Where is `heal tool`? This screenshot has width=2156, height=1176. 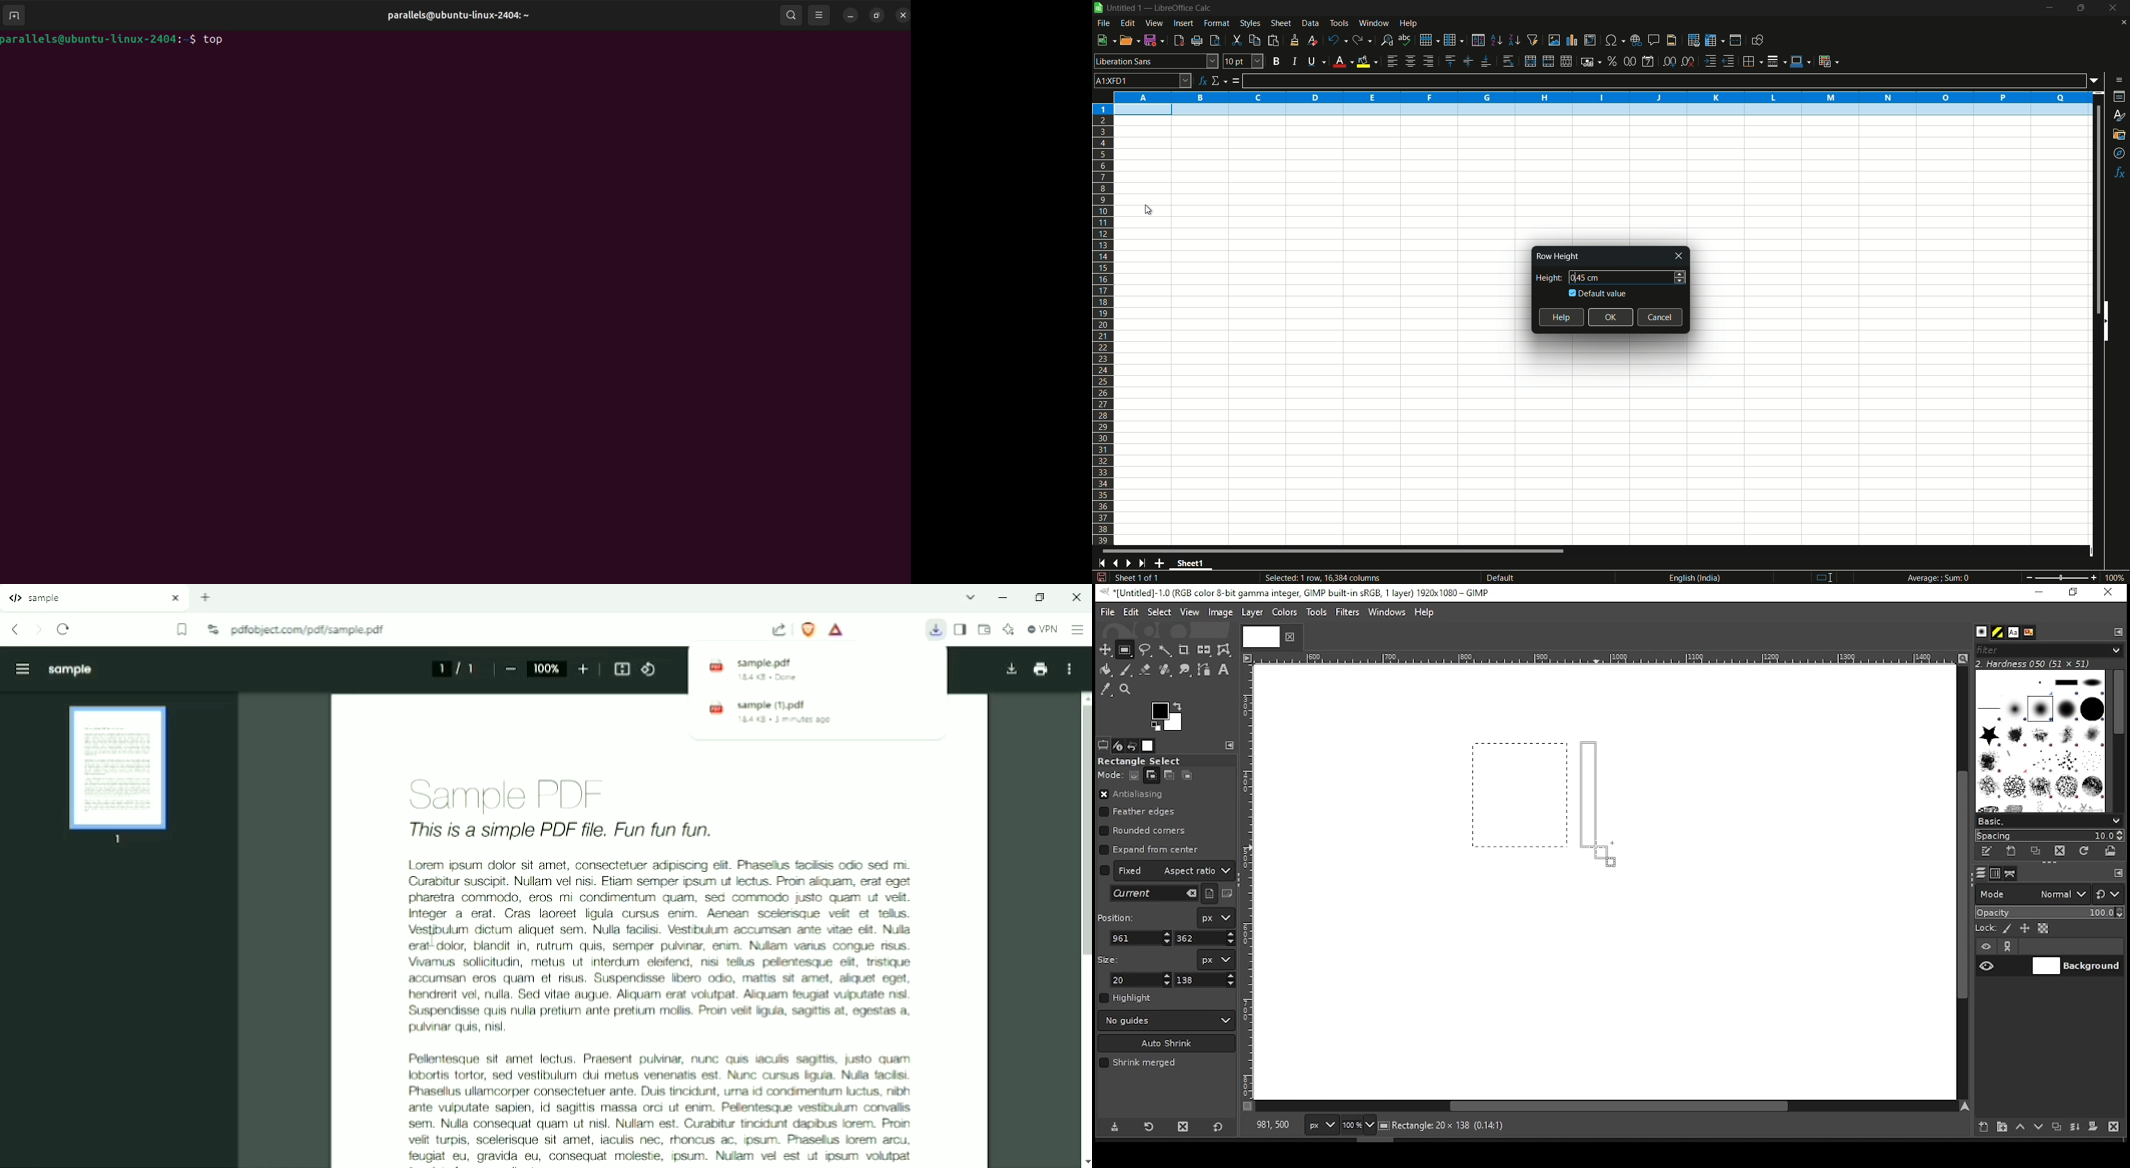 heal tool is located at coordinates (1167, 671).